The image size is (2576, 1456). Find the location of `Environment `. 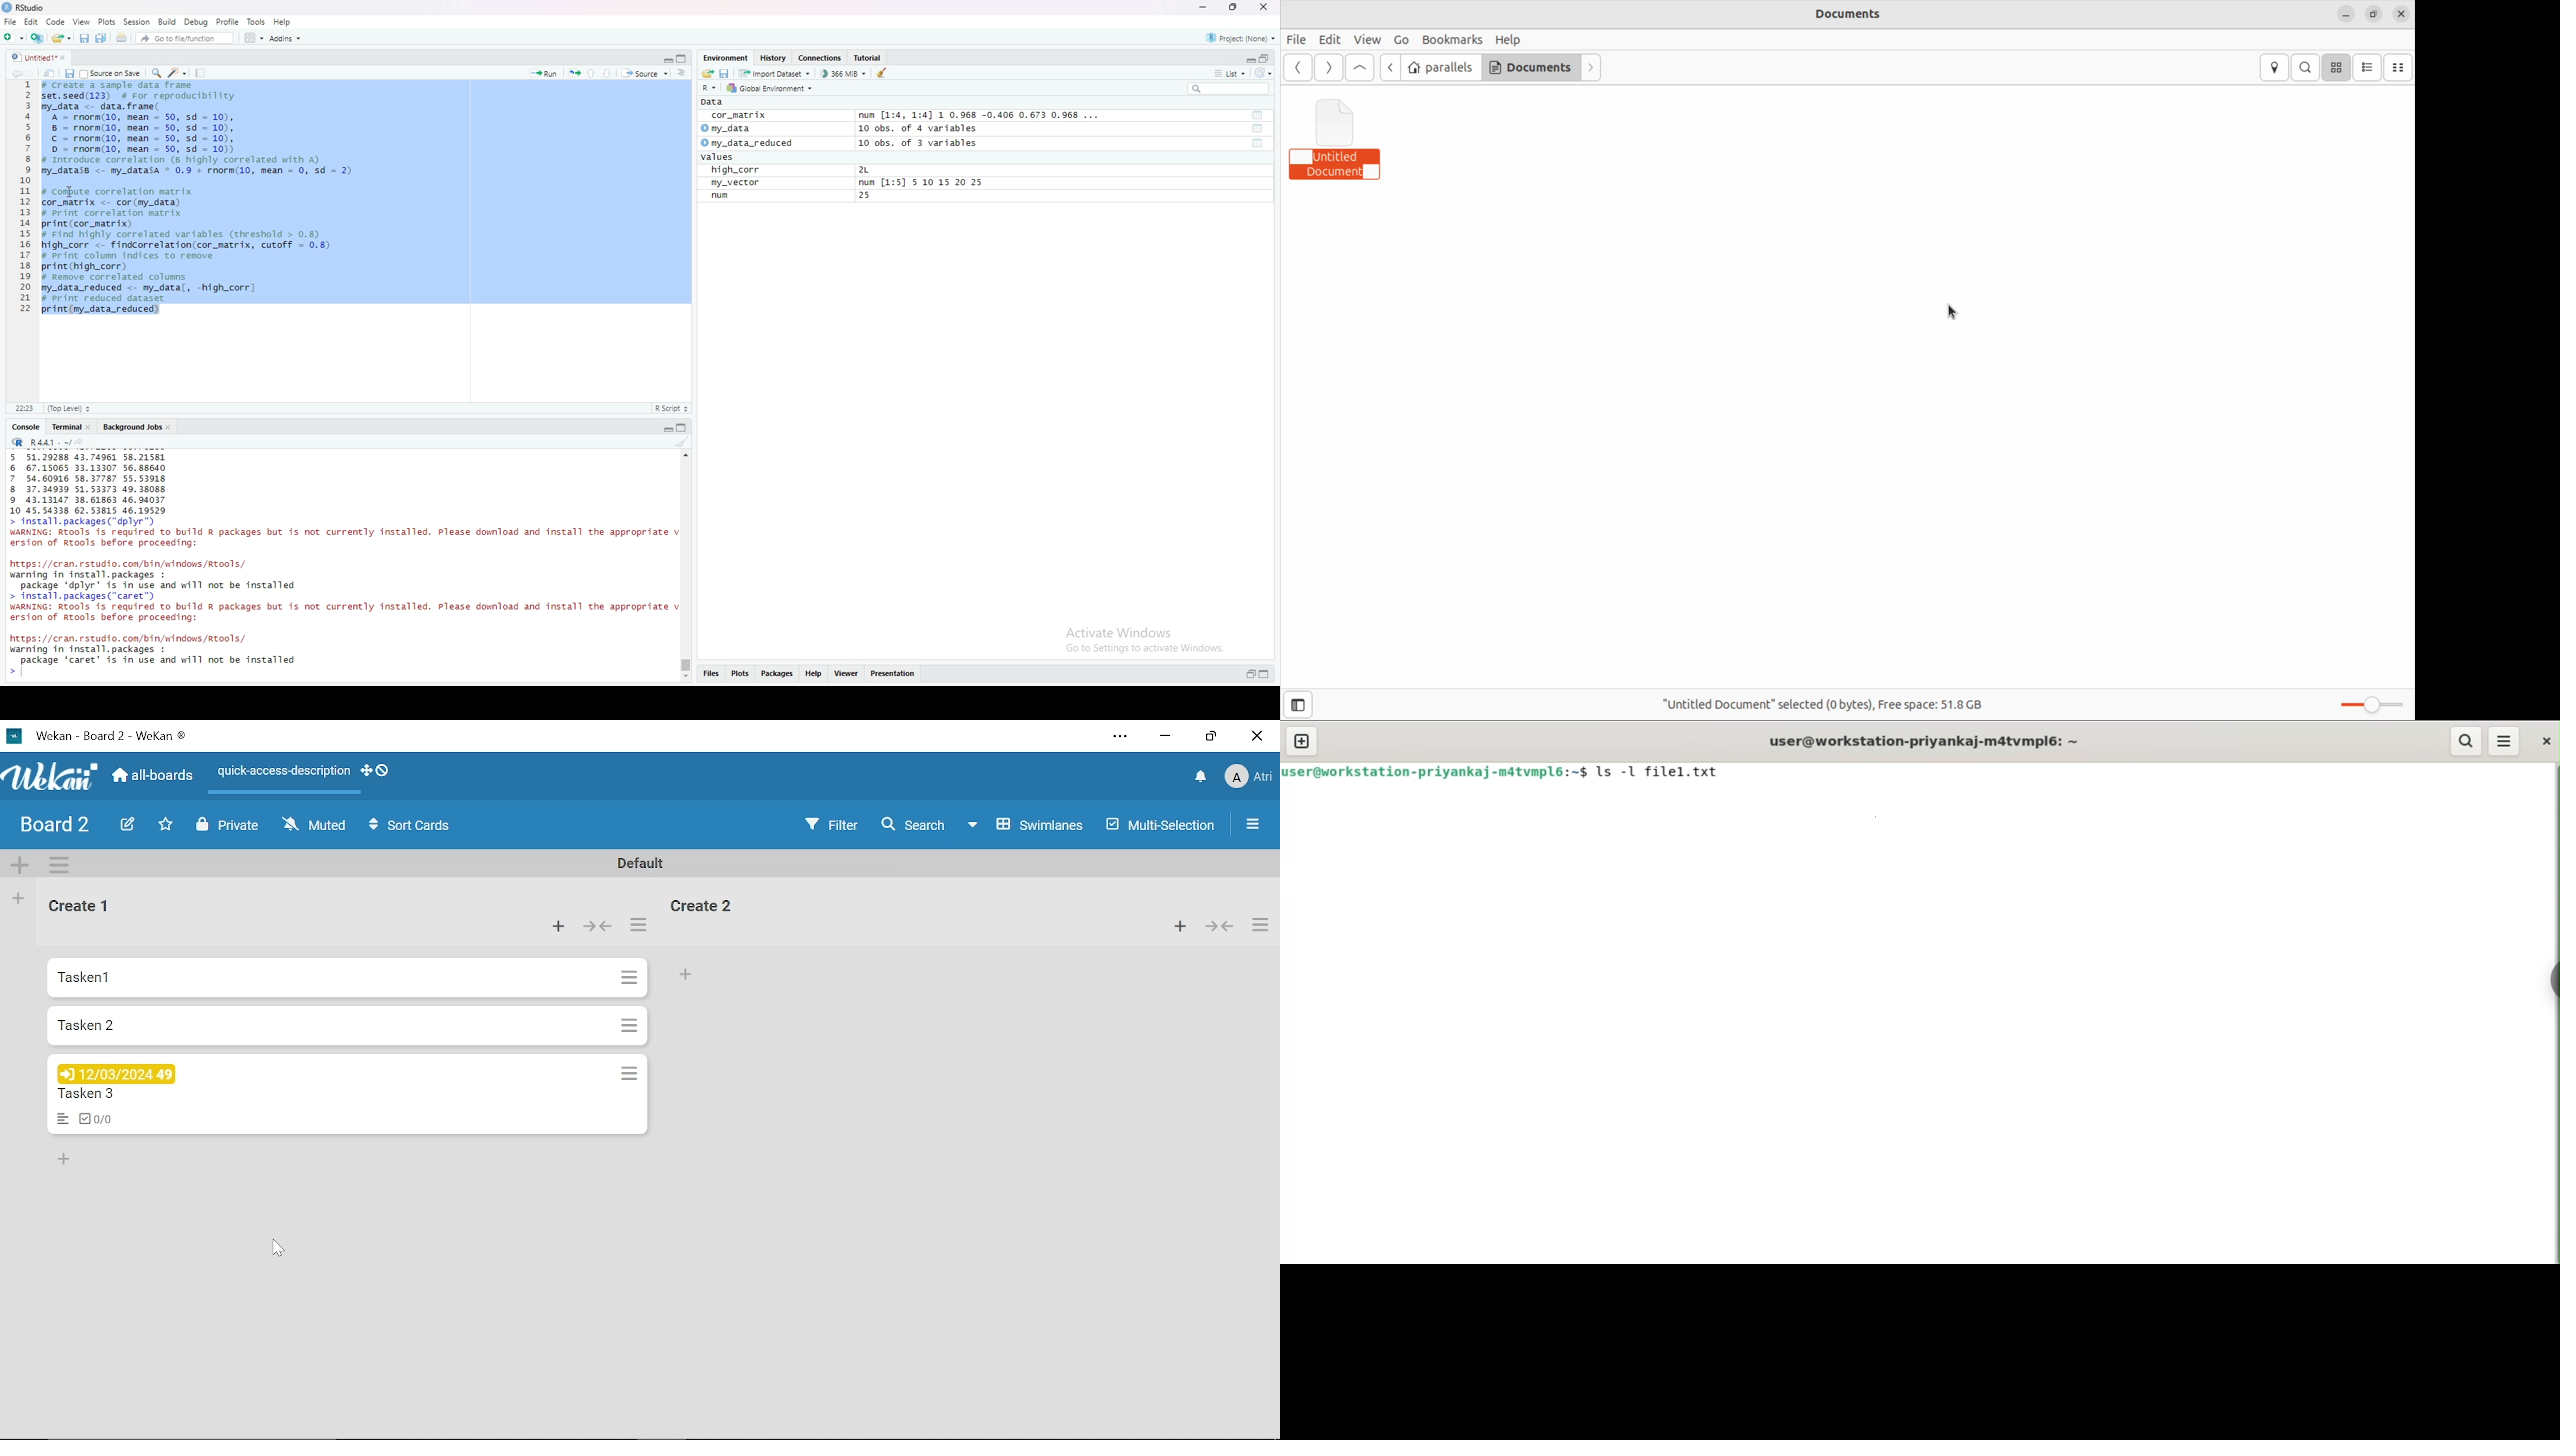

Environment  is located at coordinates (727, 57).